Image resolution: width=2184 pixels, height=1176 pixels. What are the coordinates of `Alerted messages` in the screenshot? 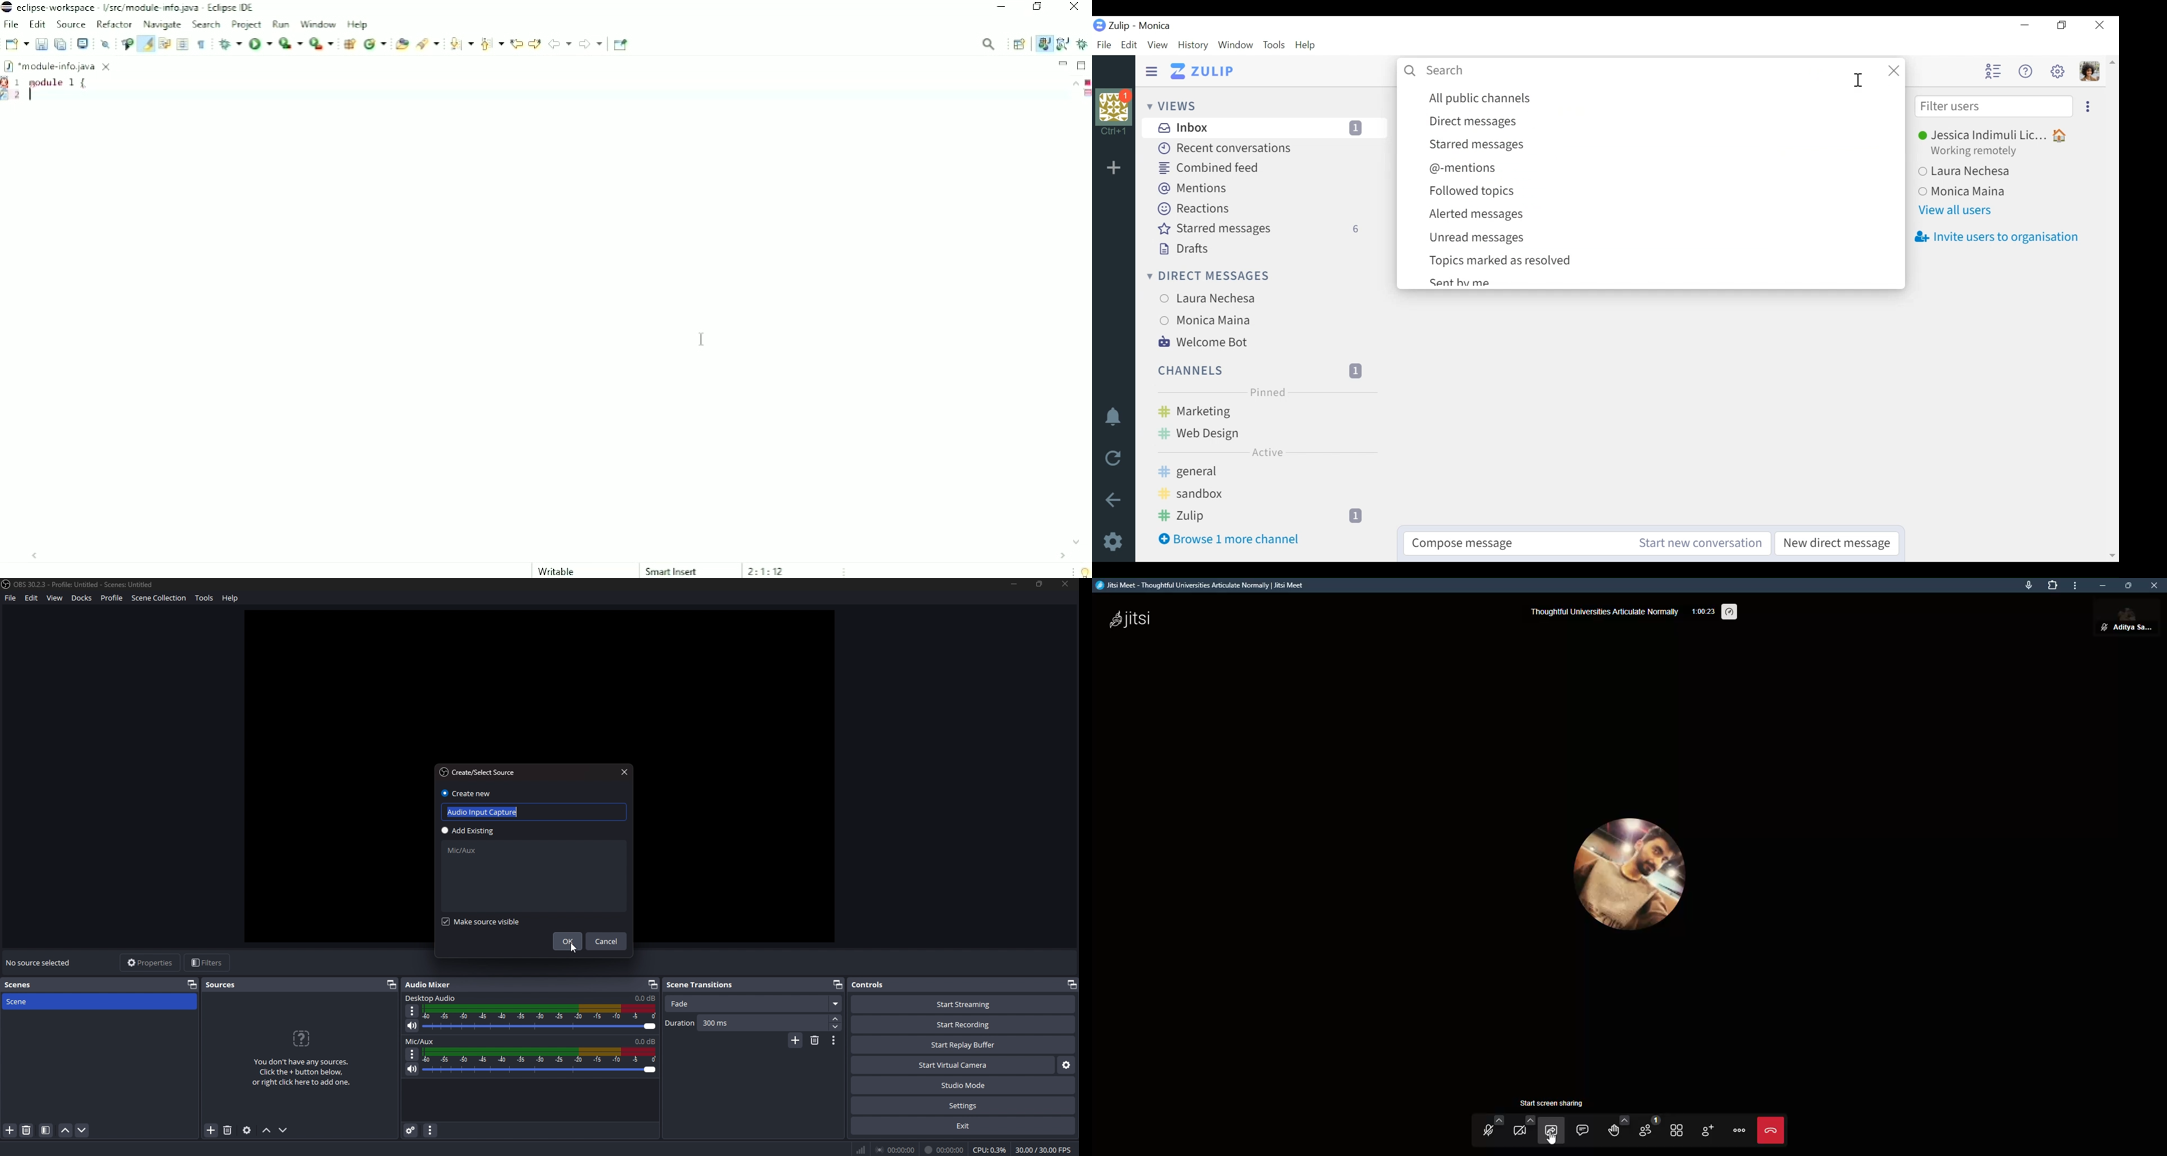 It's located at (1658, 215).